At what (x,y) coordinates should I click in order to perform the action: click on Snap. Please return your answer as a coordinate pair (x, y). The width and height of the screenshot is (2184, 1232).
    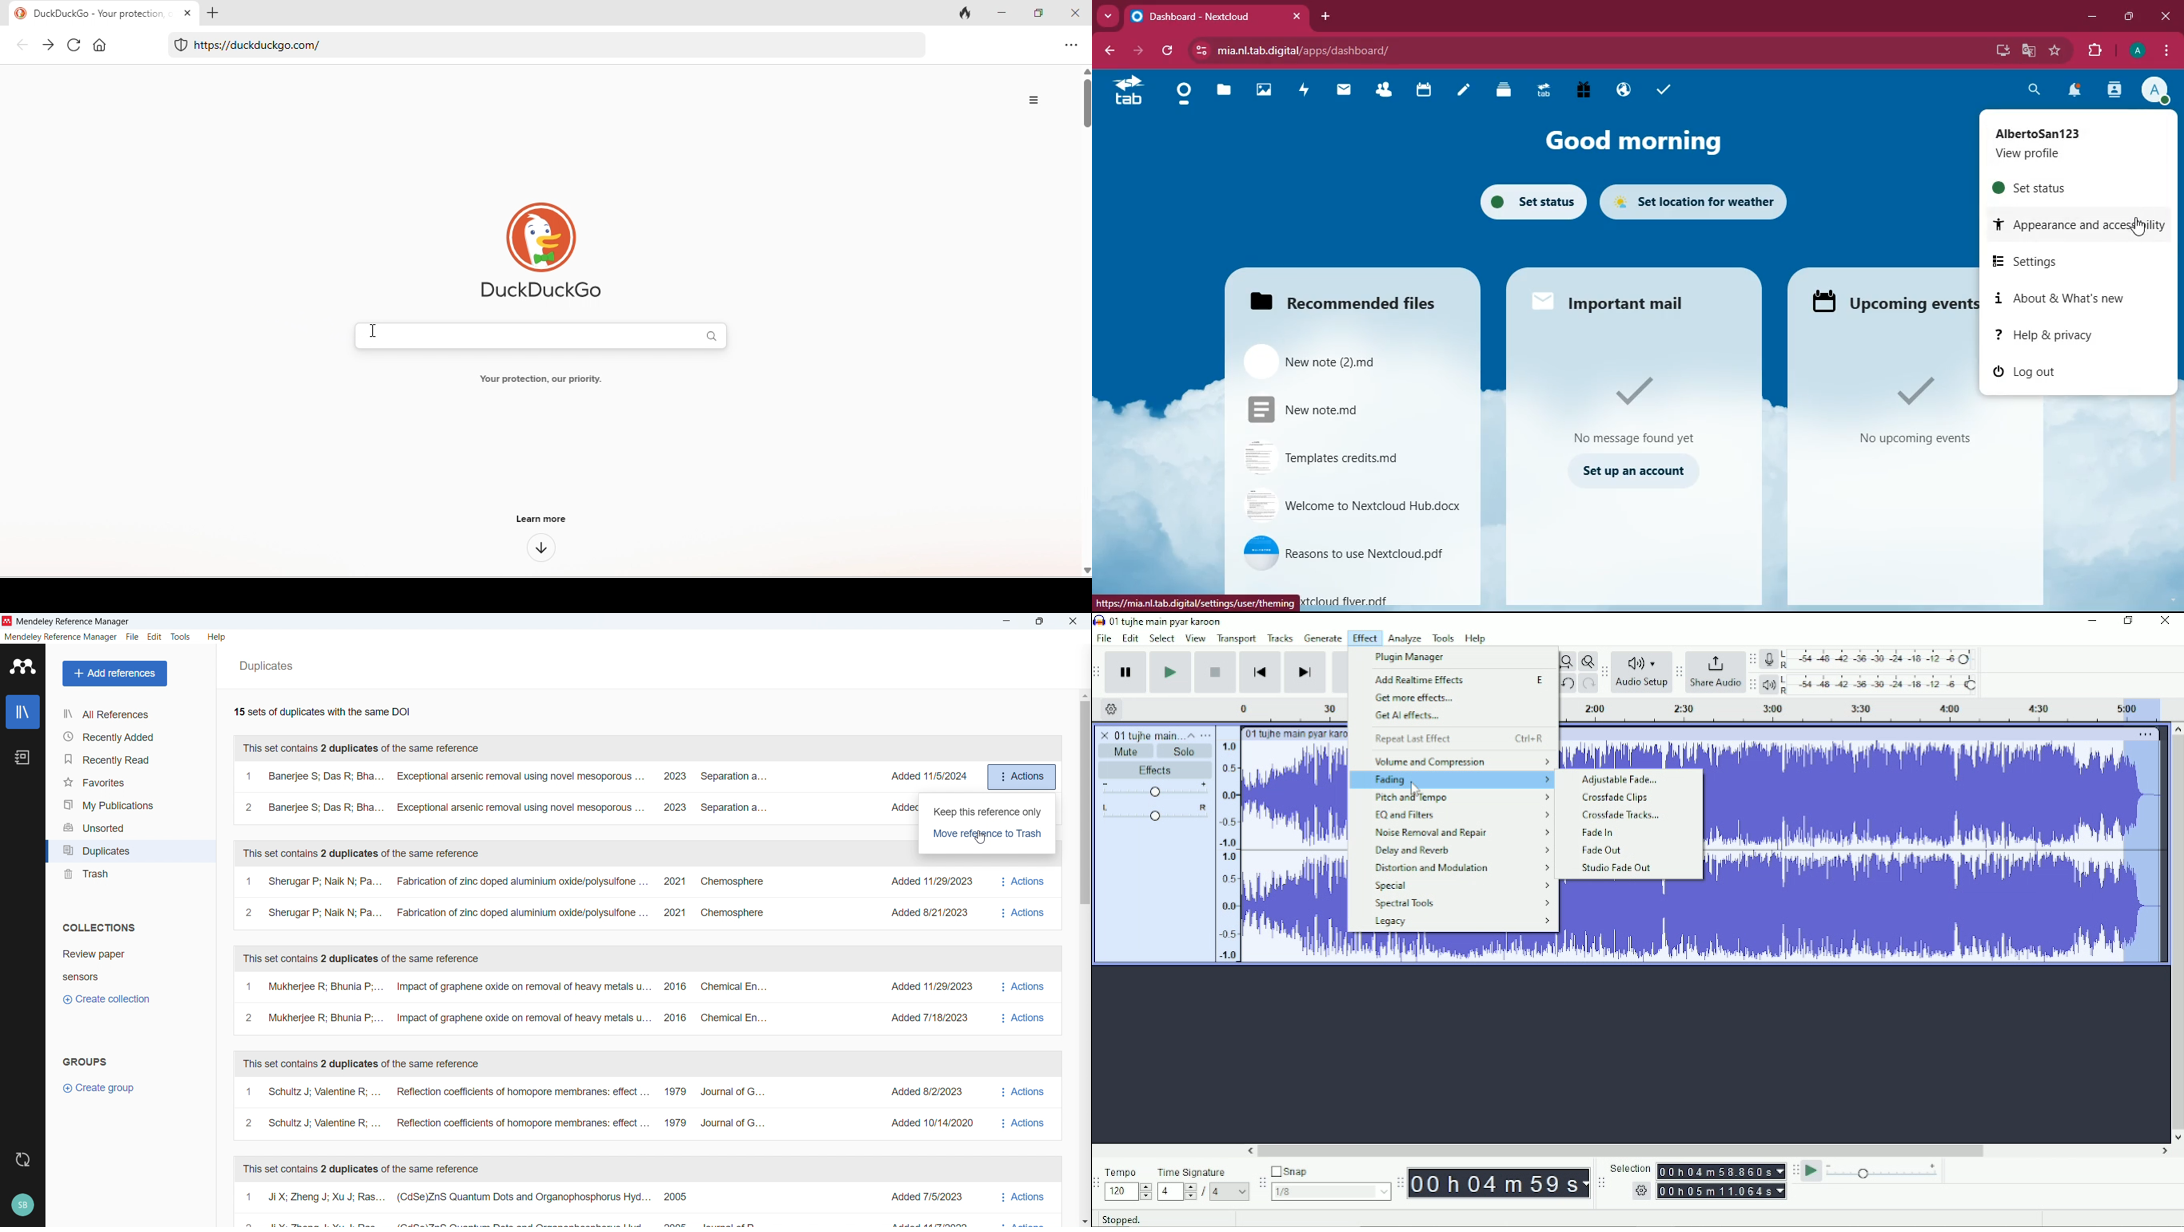
    Looking at the image, I should click on (1331, 1172).